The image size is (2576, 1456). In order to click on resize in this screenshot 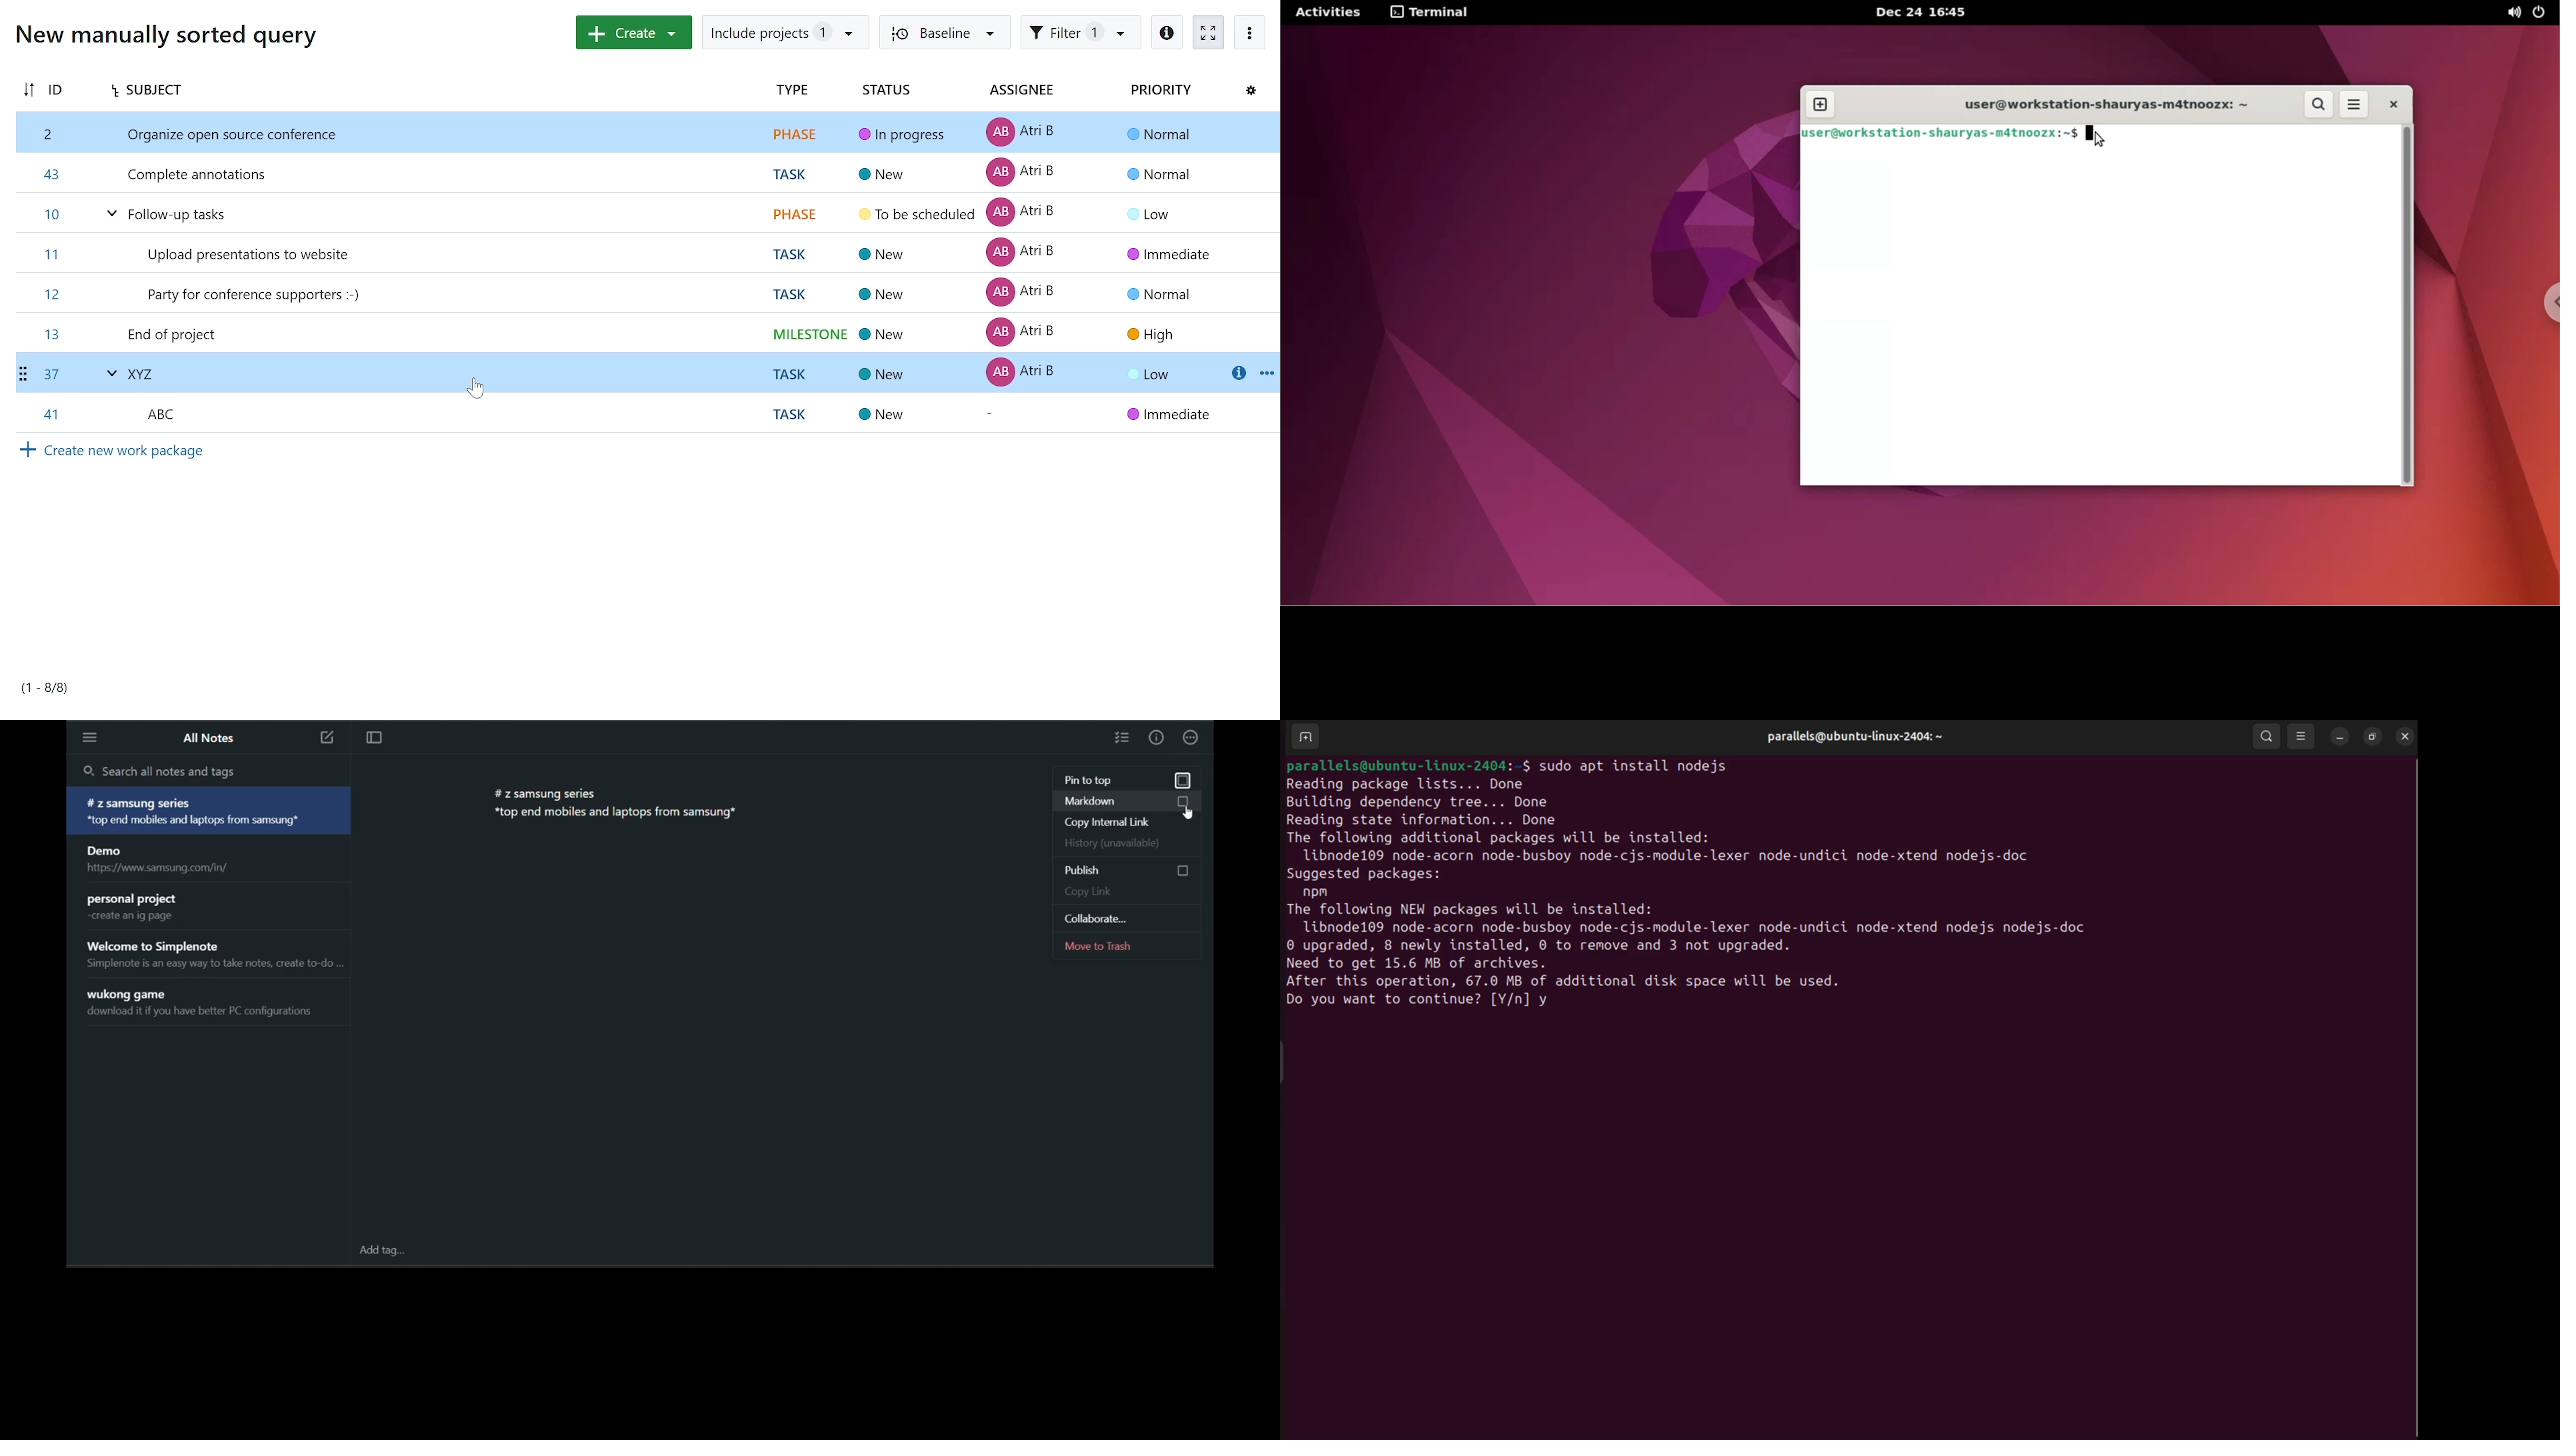, I will do `click(2372, 736)`.